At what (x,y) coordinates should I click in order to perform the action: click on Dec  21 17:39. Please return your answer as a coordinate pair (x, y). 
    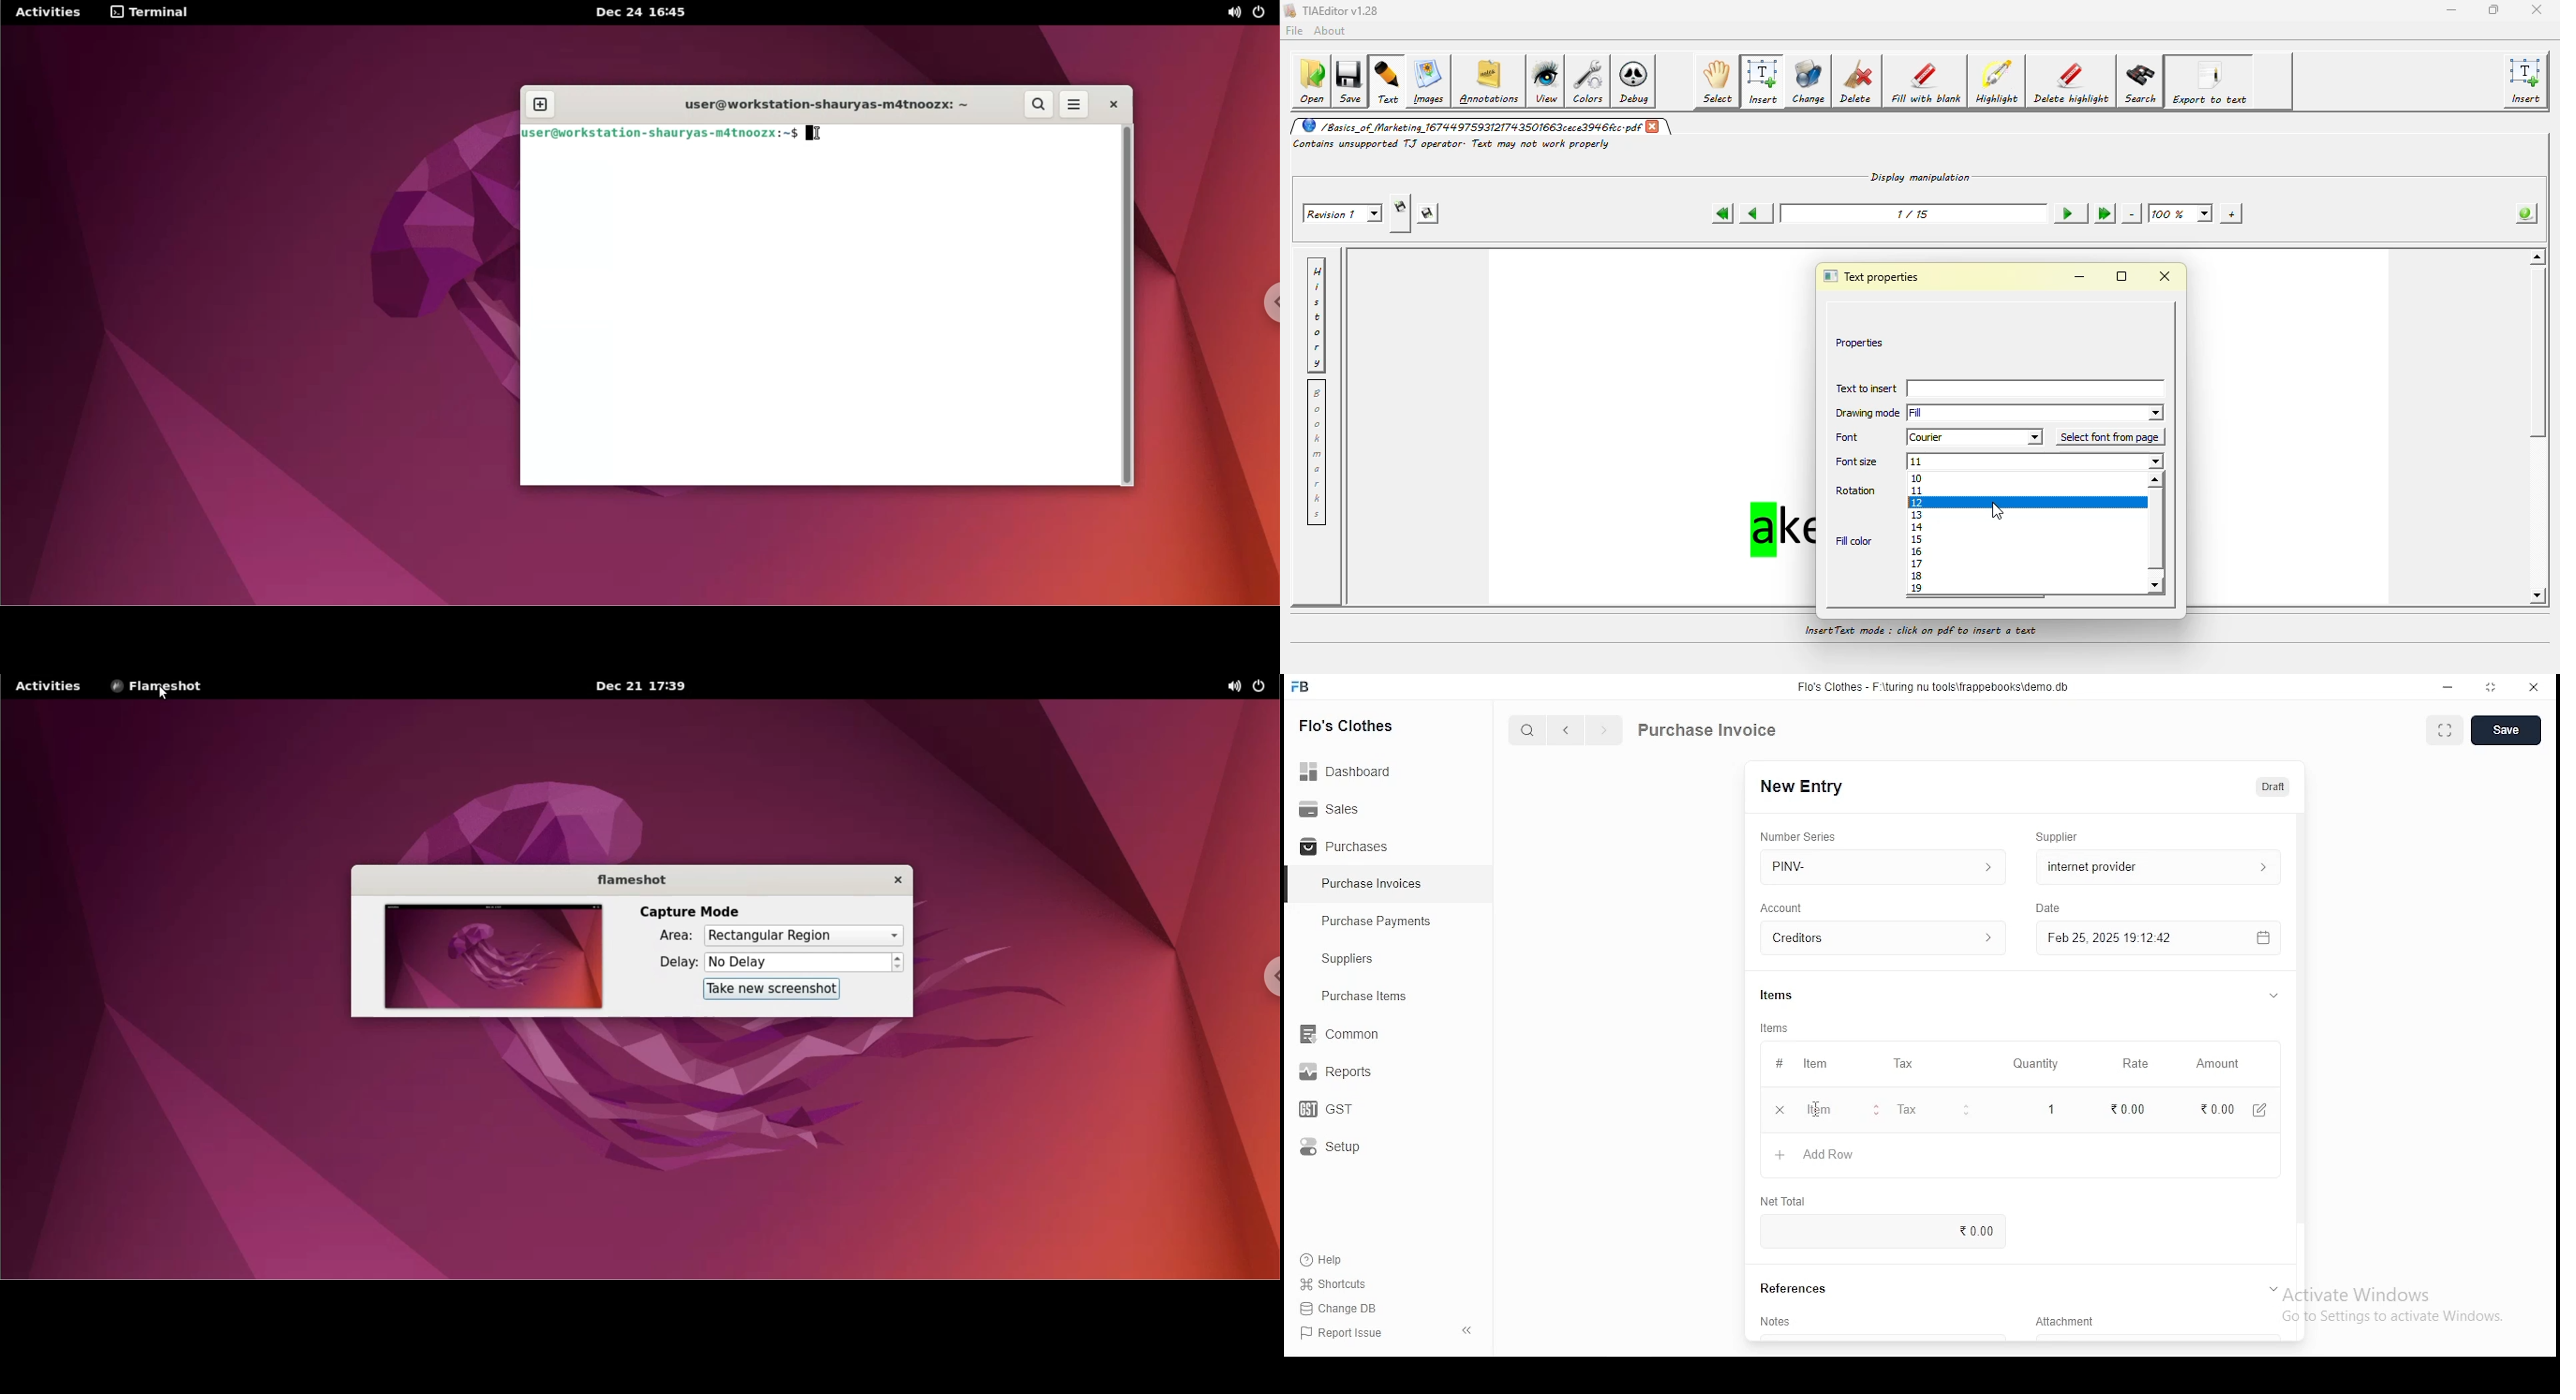
    Looking at the image, I should click on (643, 687).